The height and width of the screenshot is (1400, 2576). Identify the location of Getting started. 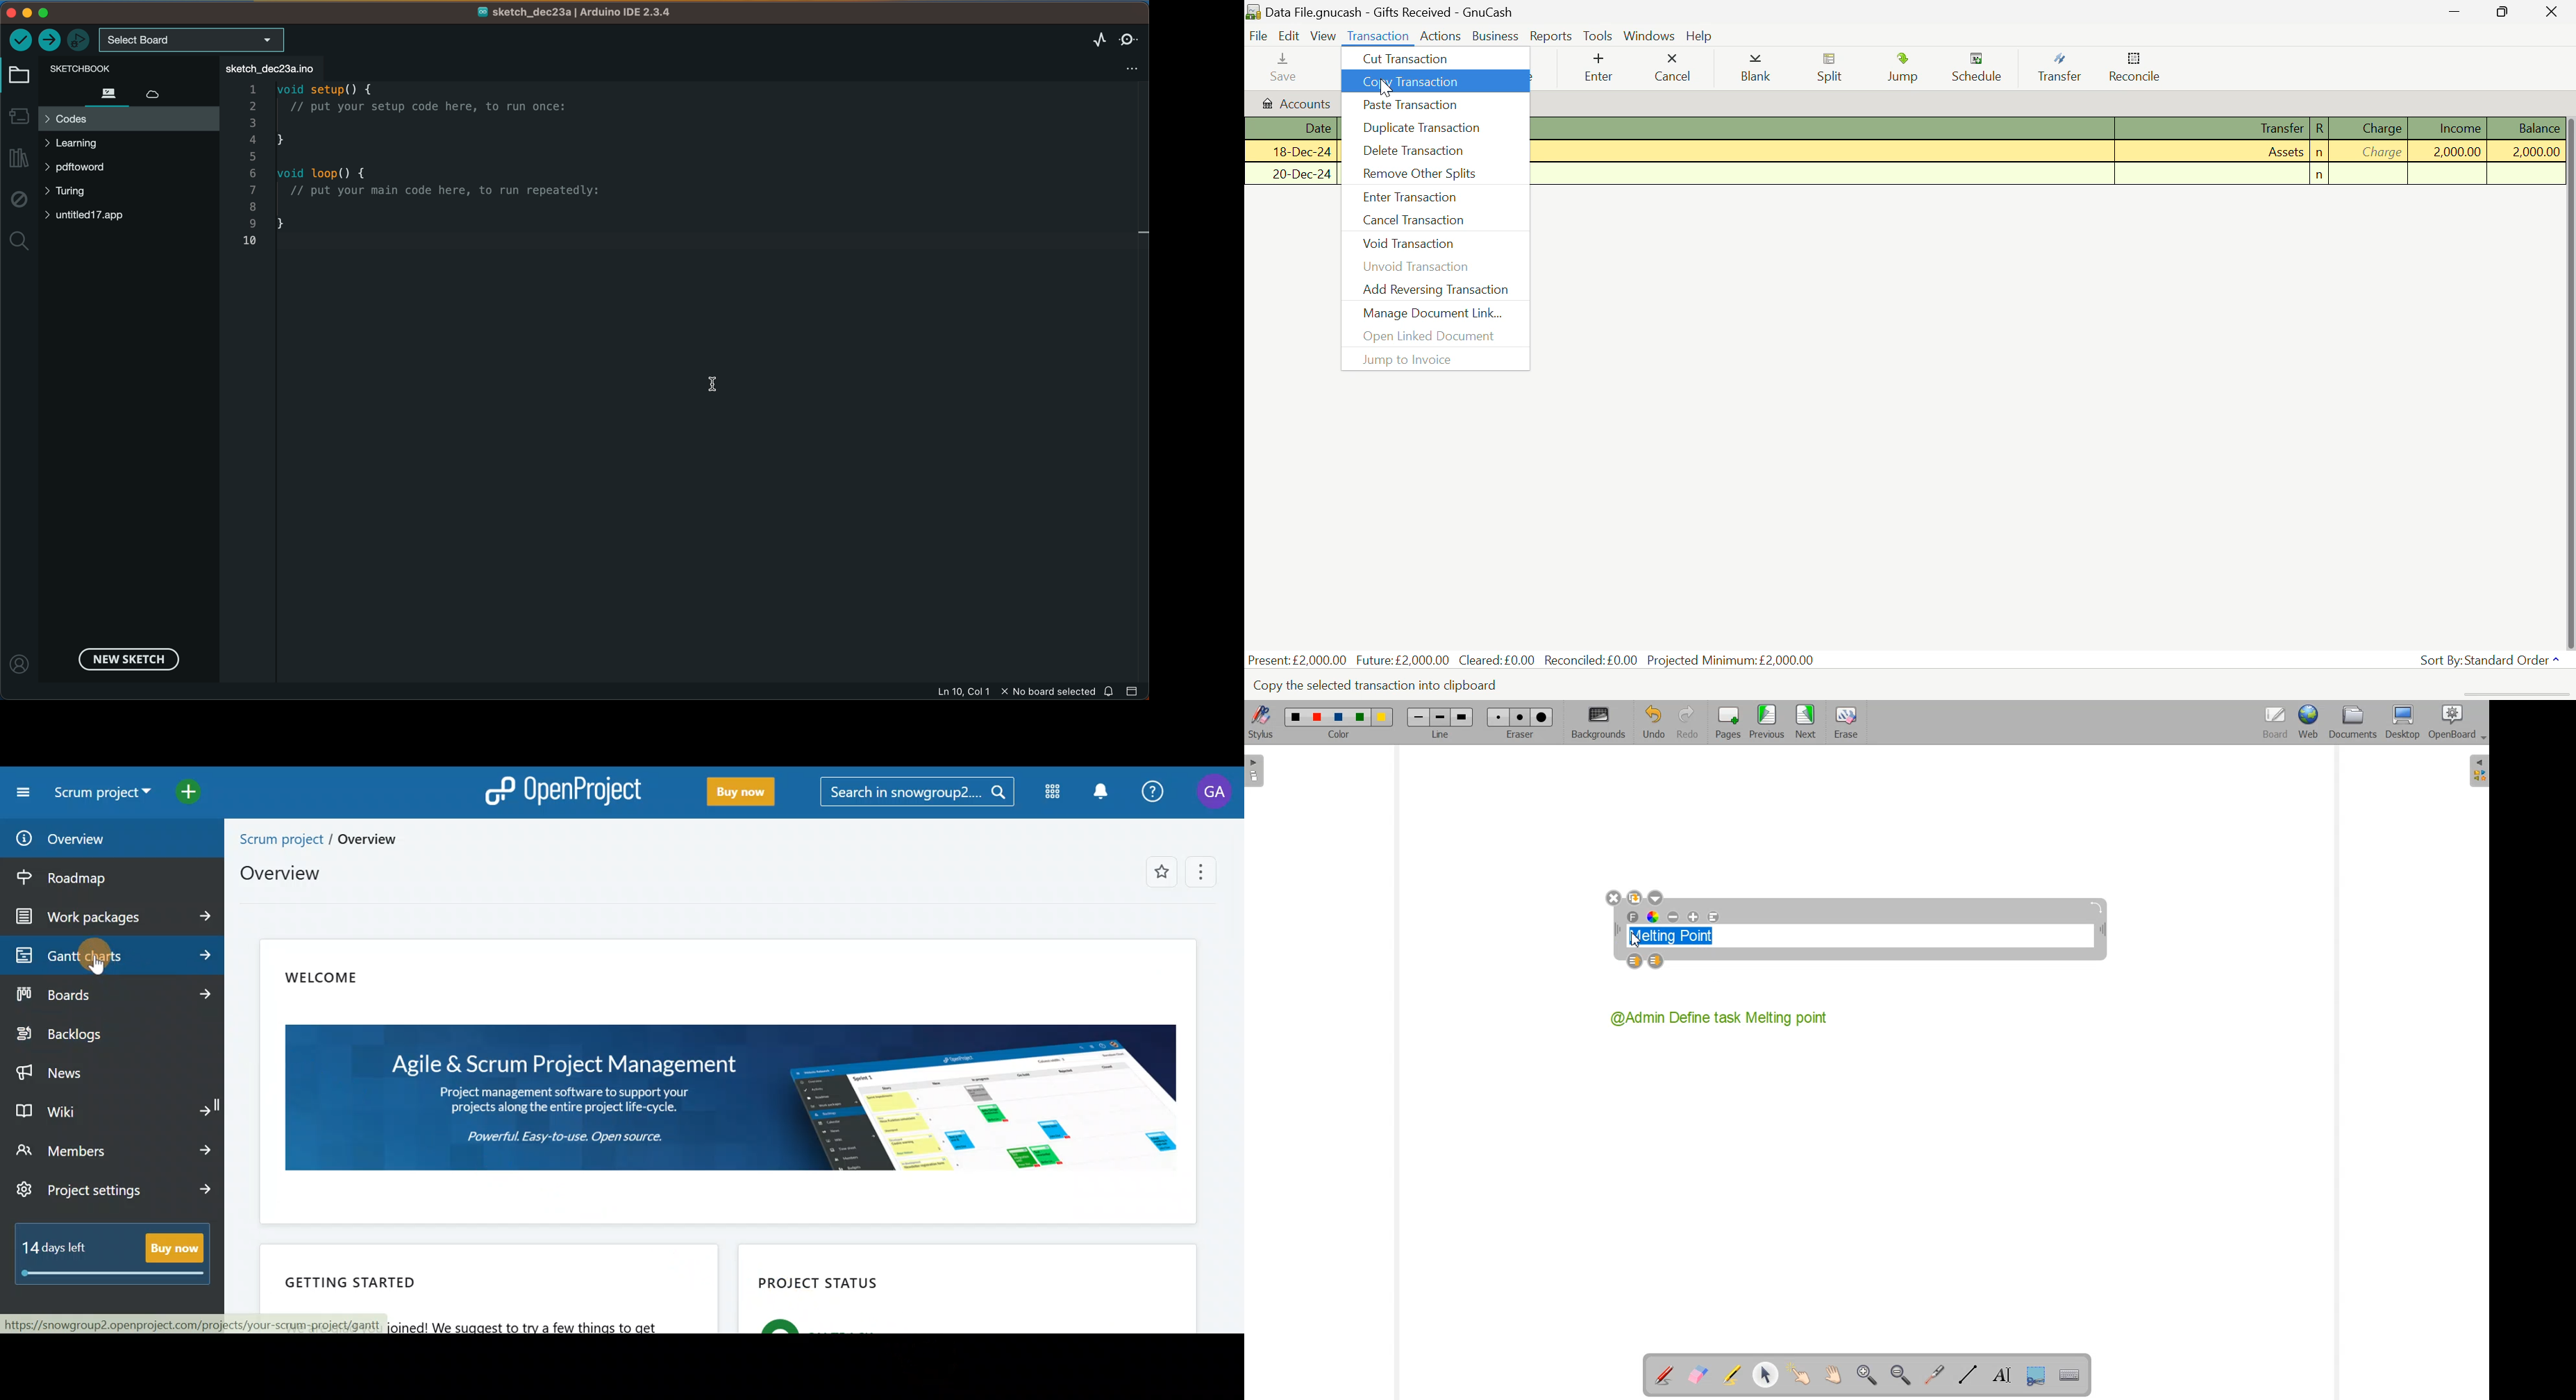
(499, 1275).